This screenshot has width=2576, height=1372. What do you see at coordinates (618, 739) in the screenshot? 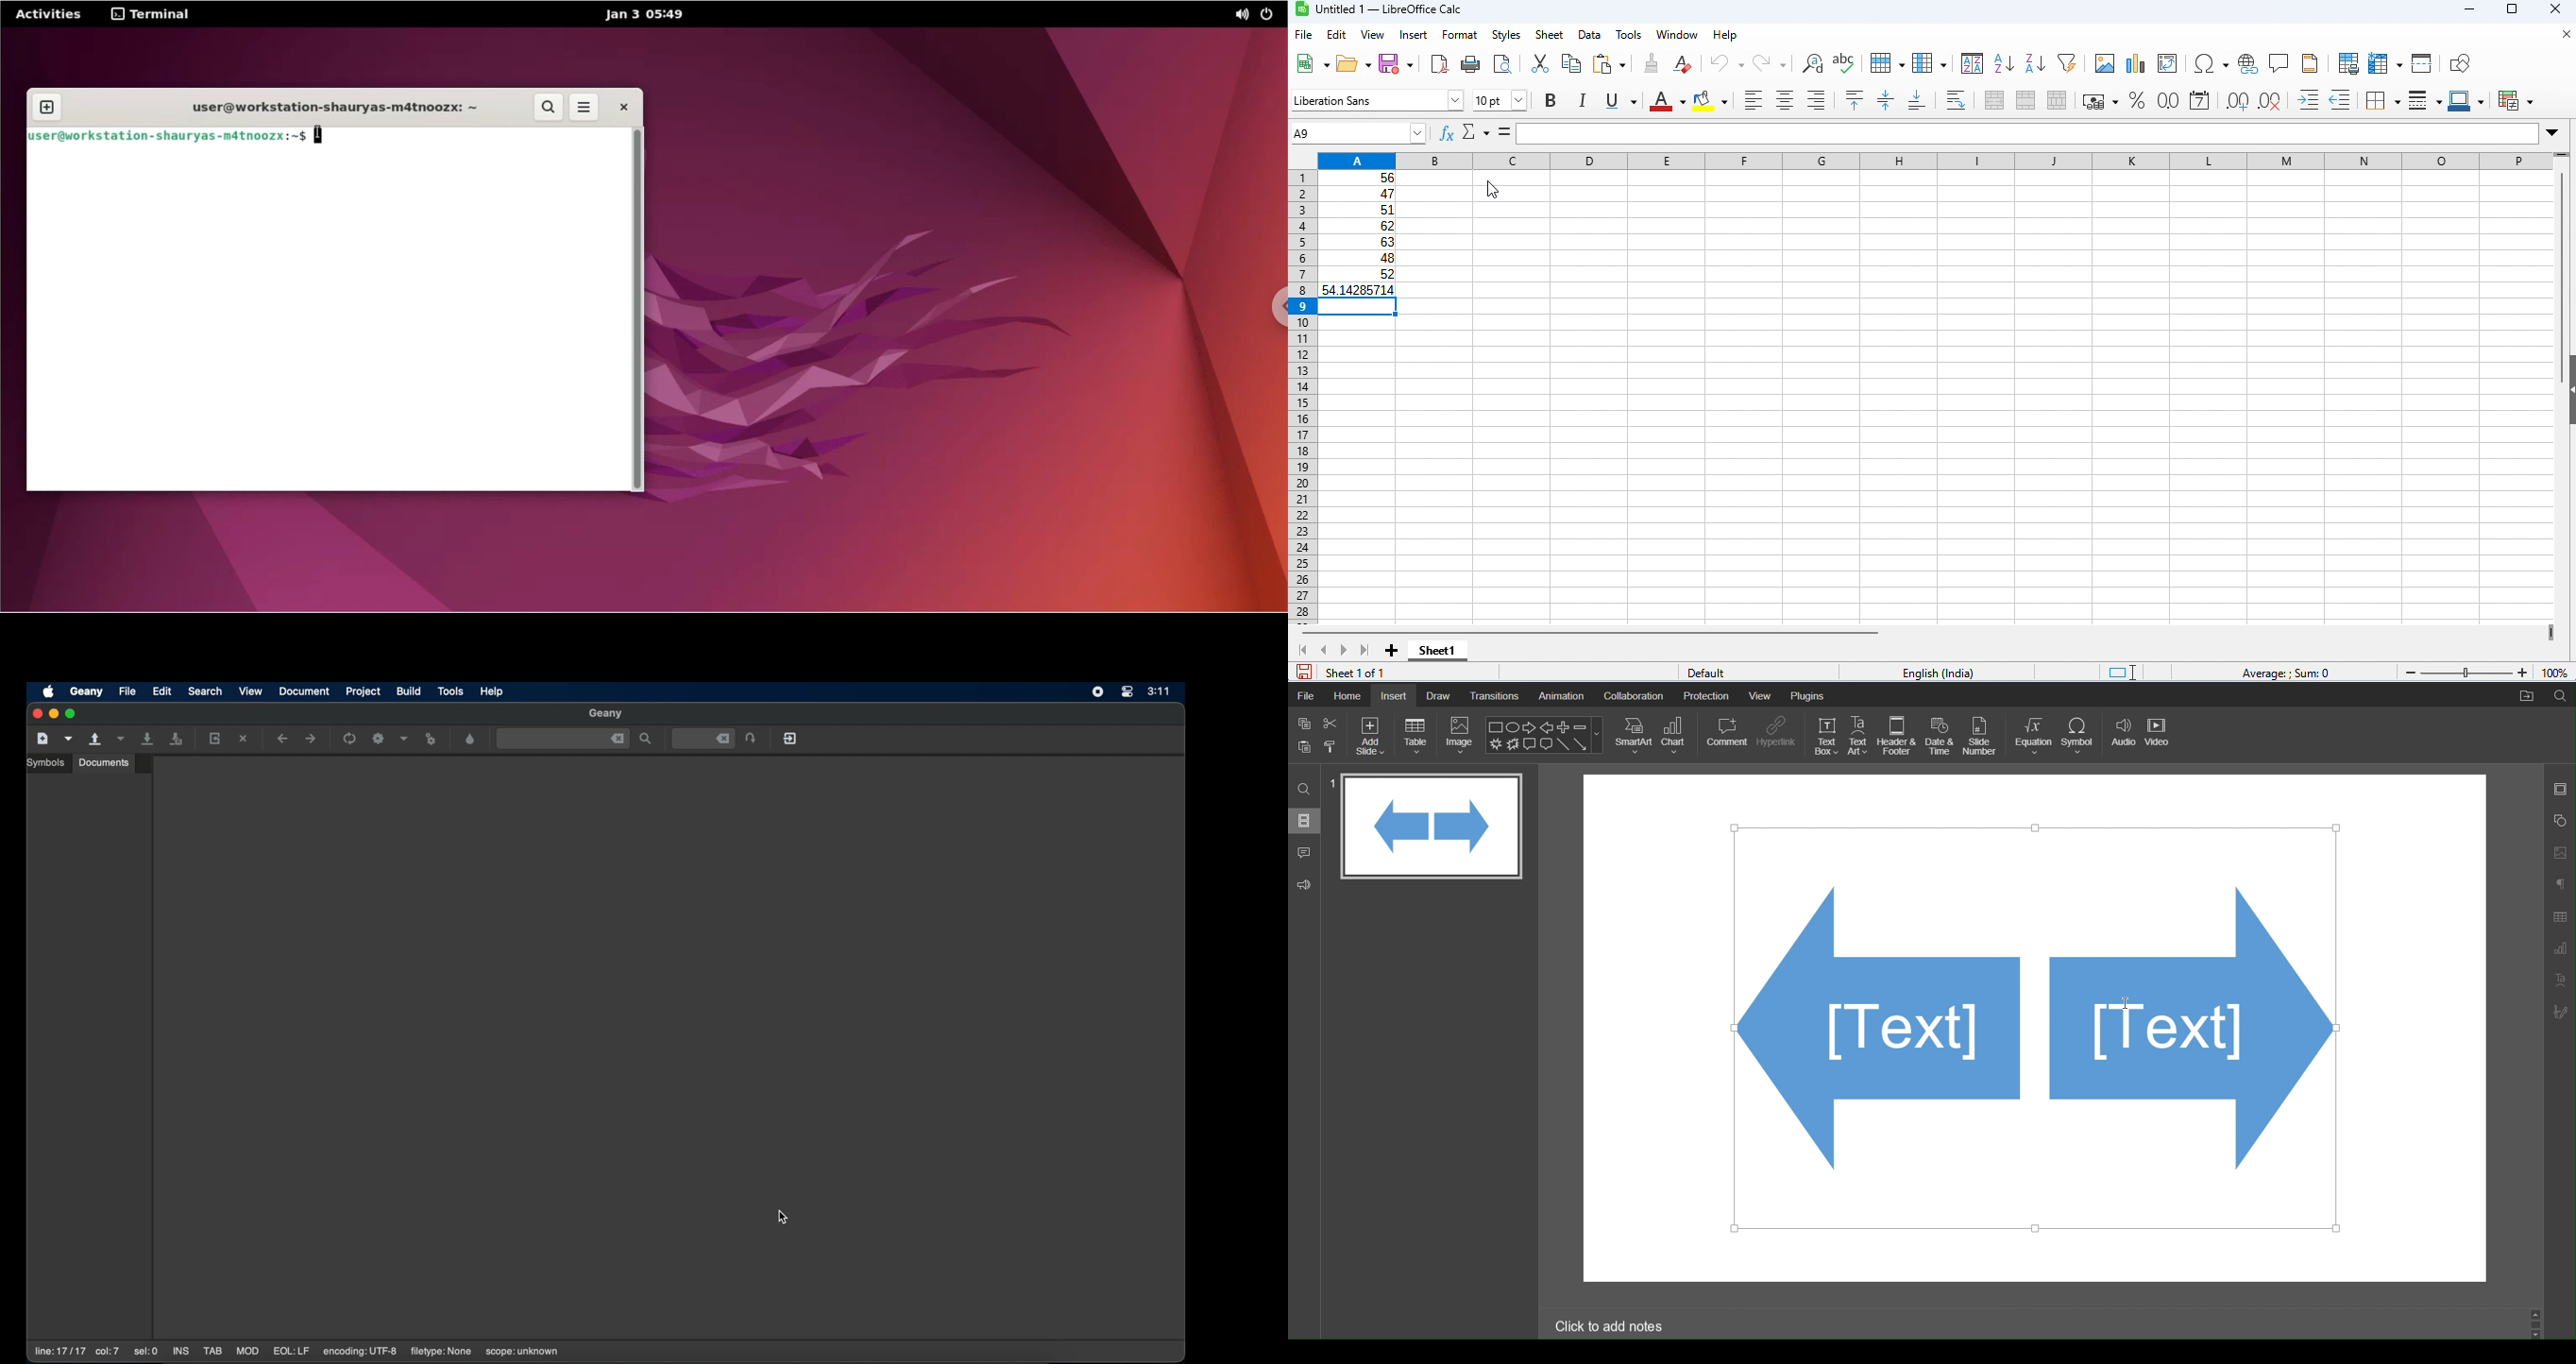
I see `close` at bounding box center [618, 739].